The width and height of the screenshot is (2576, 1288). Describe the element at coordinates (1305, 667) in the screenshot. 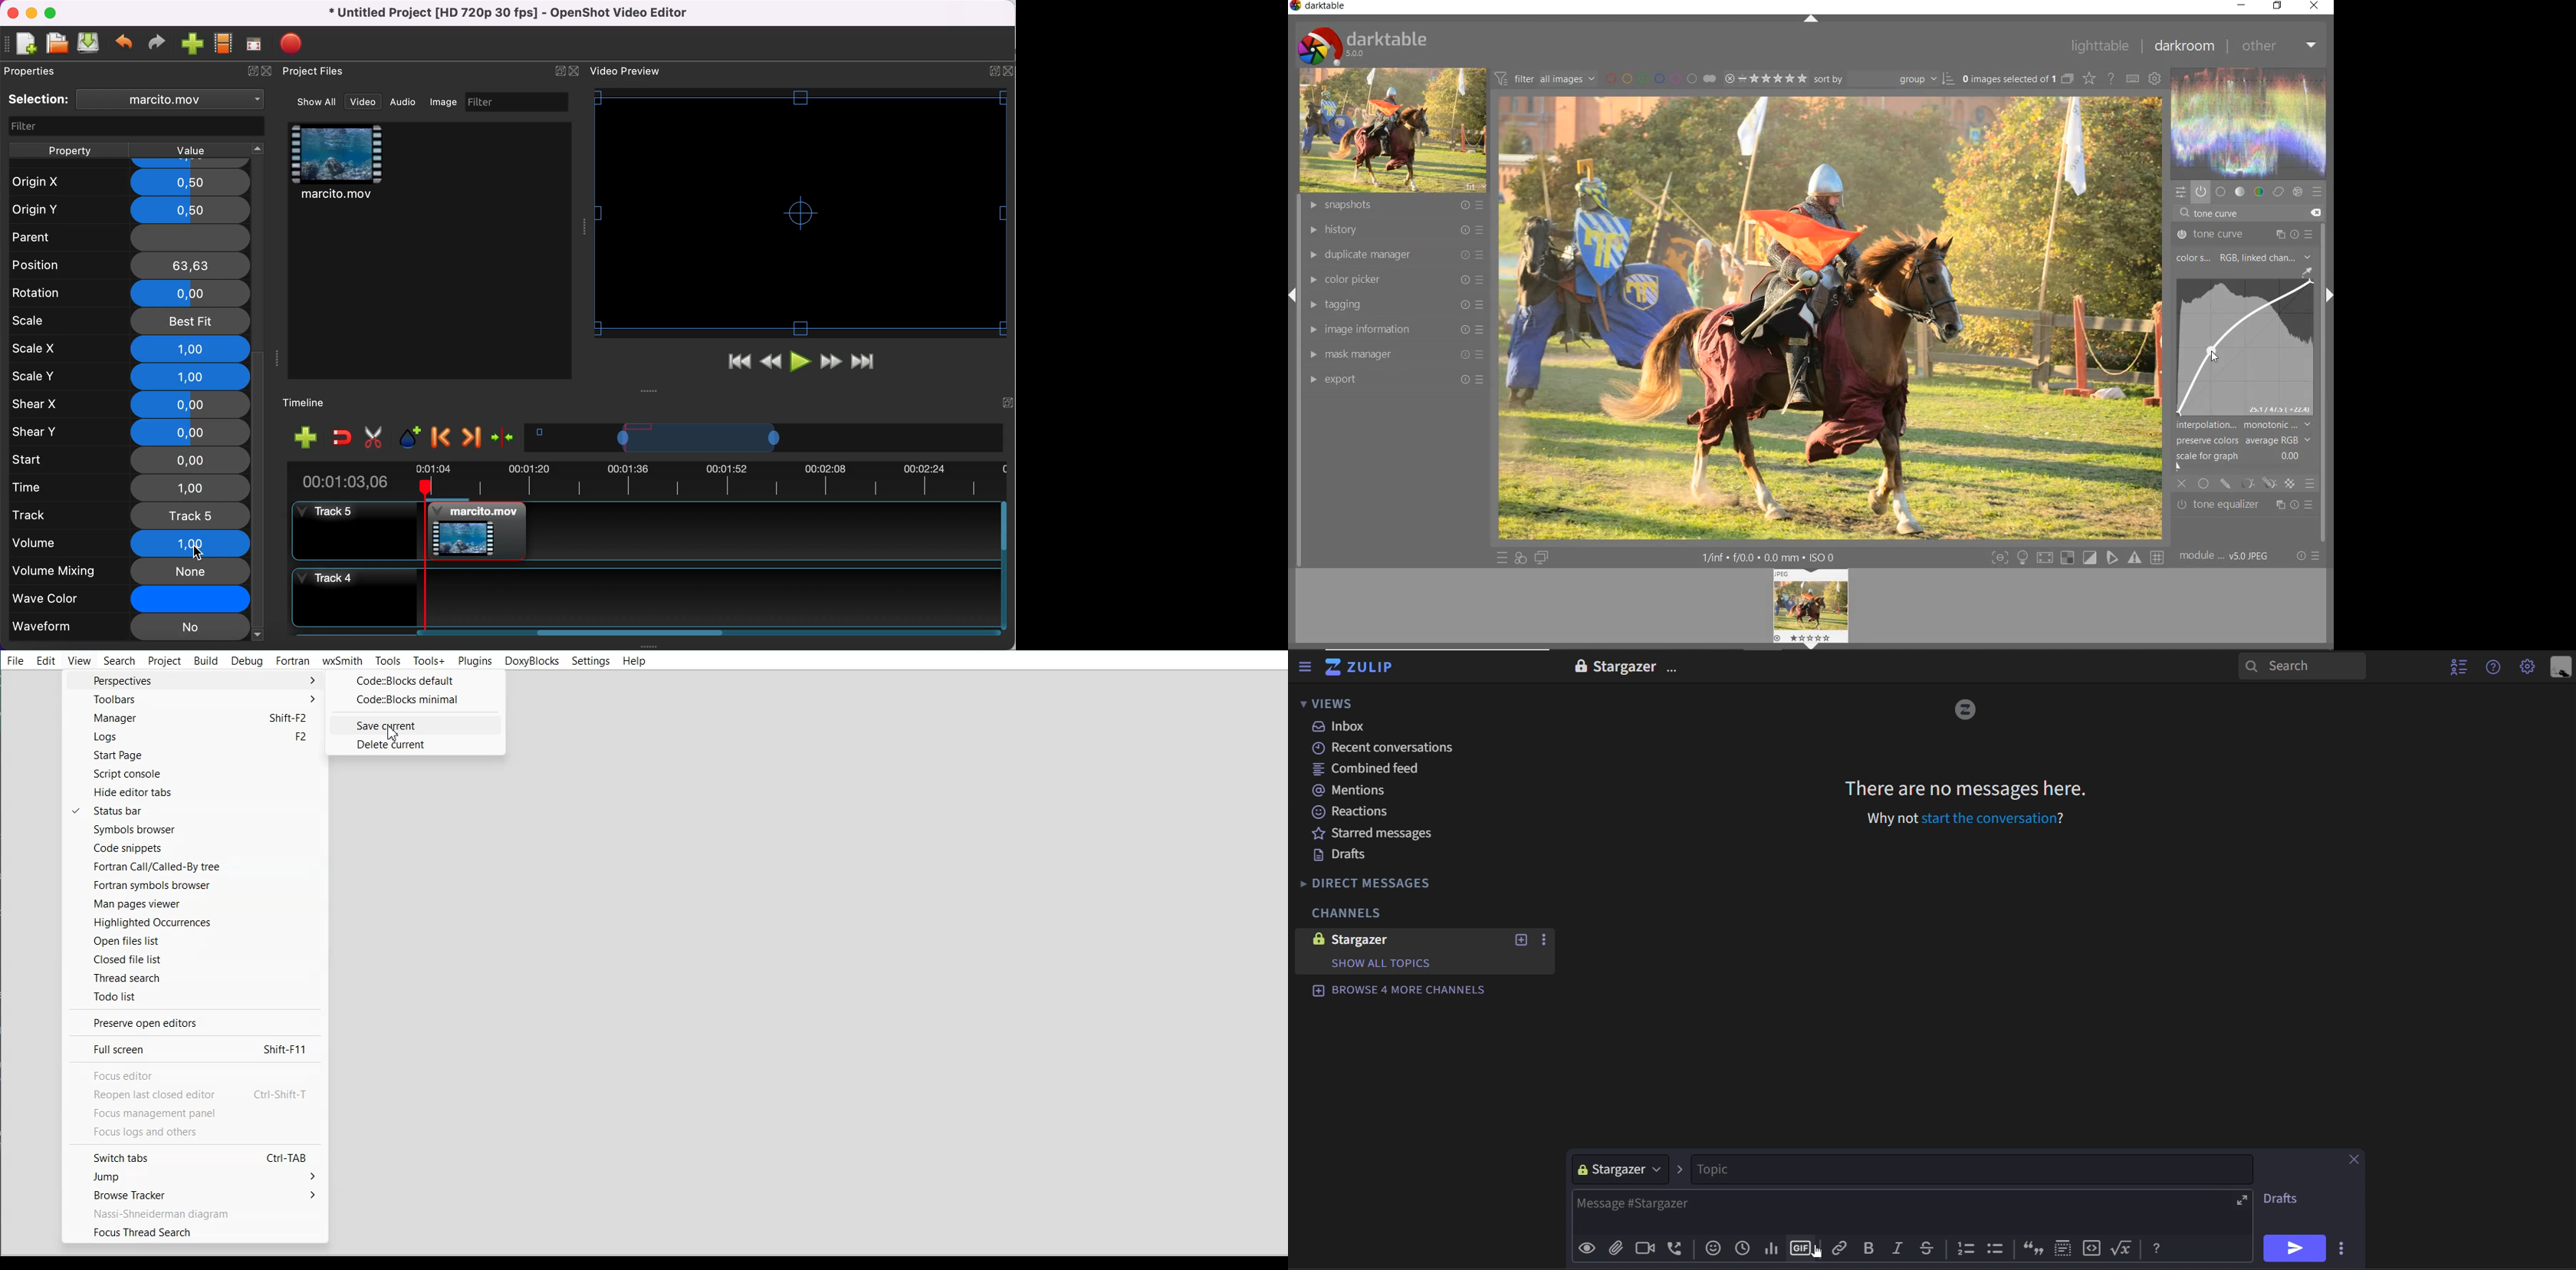

I see `hide sidebar` at that location.